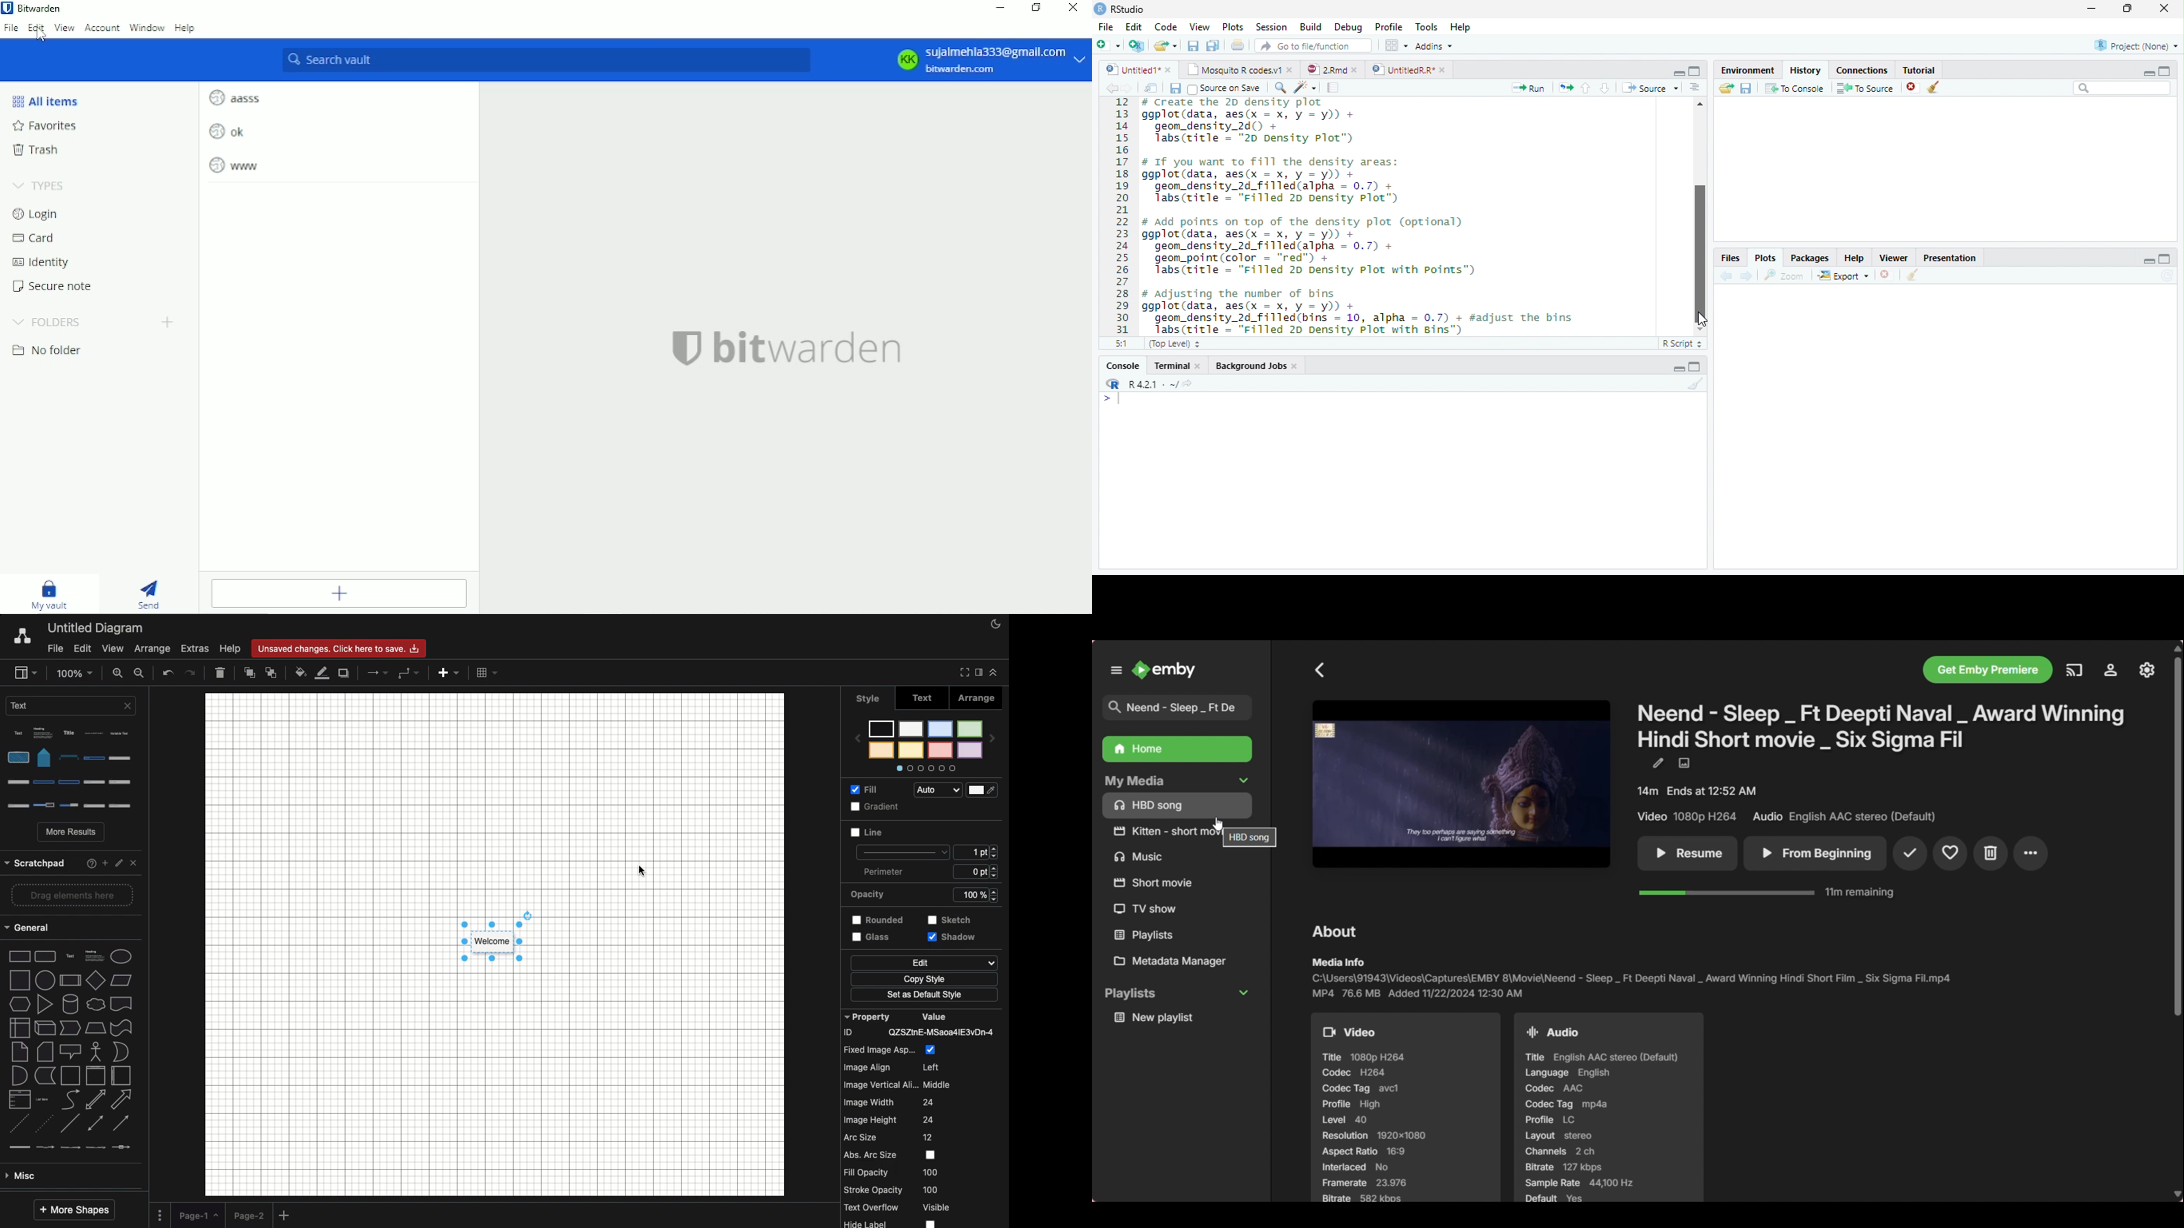  What do you see at coordinates (1213, 45) in the screenshot?
I see `save all open document` at bounding box center [1213, 45].